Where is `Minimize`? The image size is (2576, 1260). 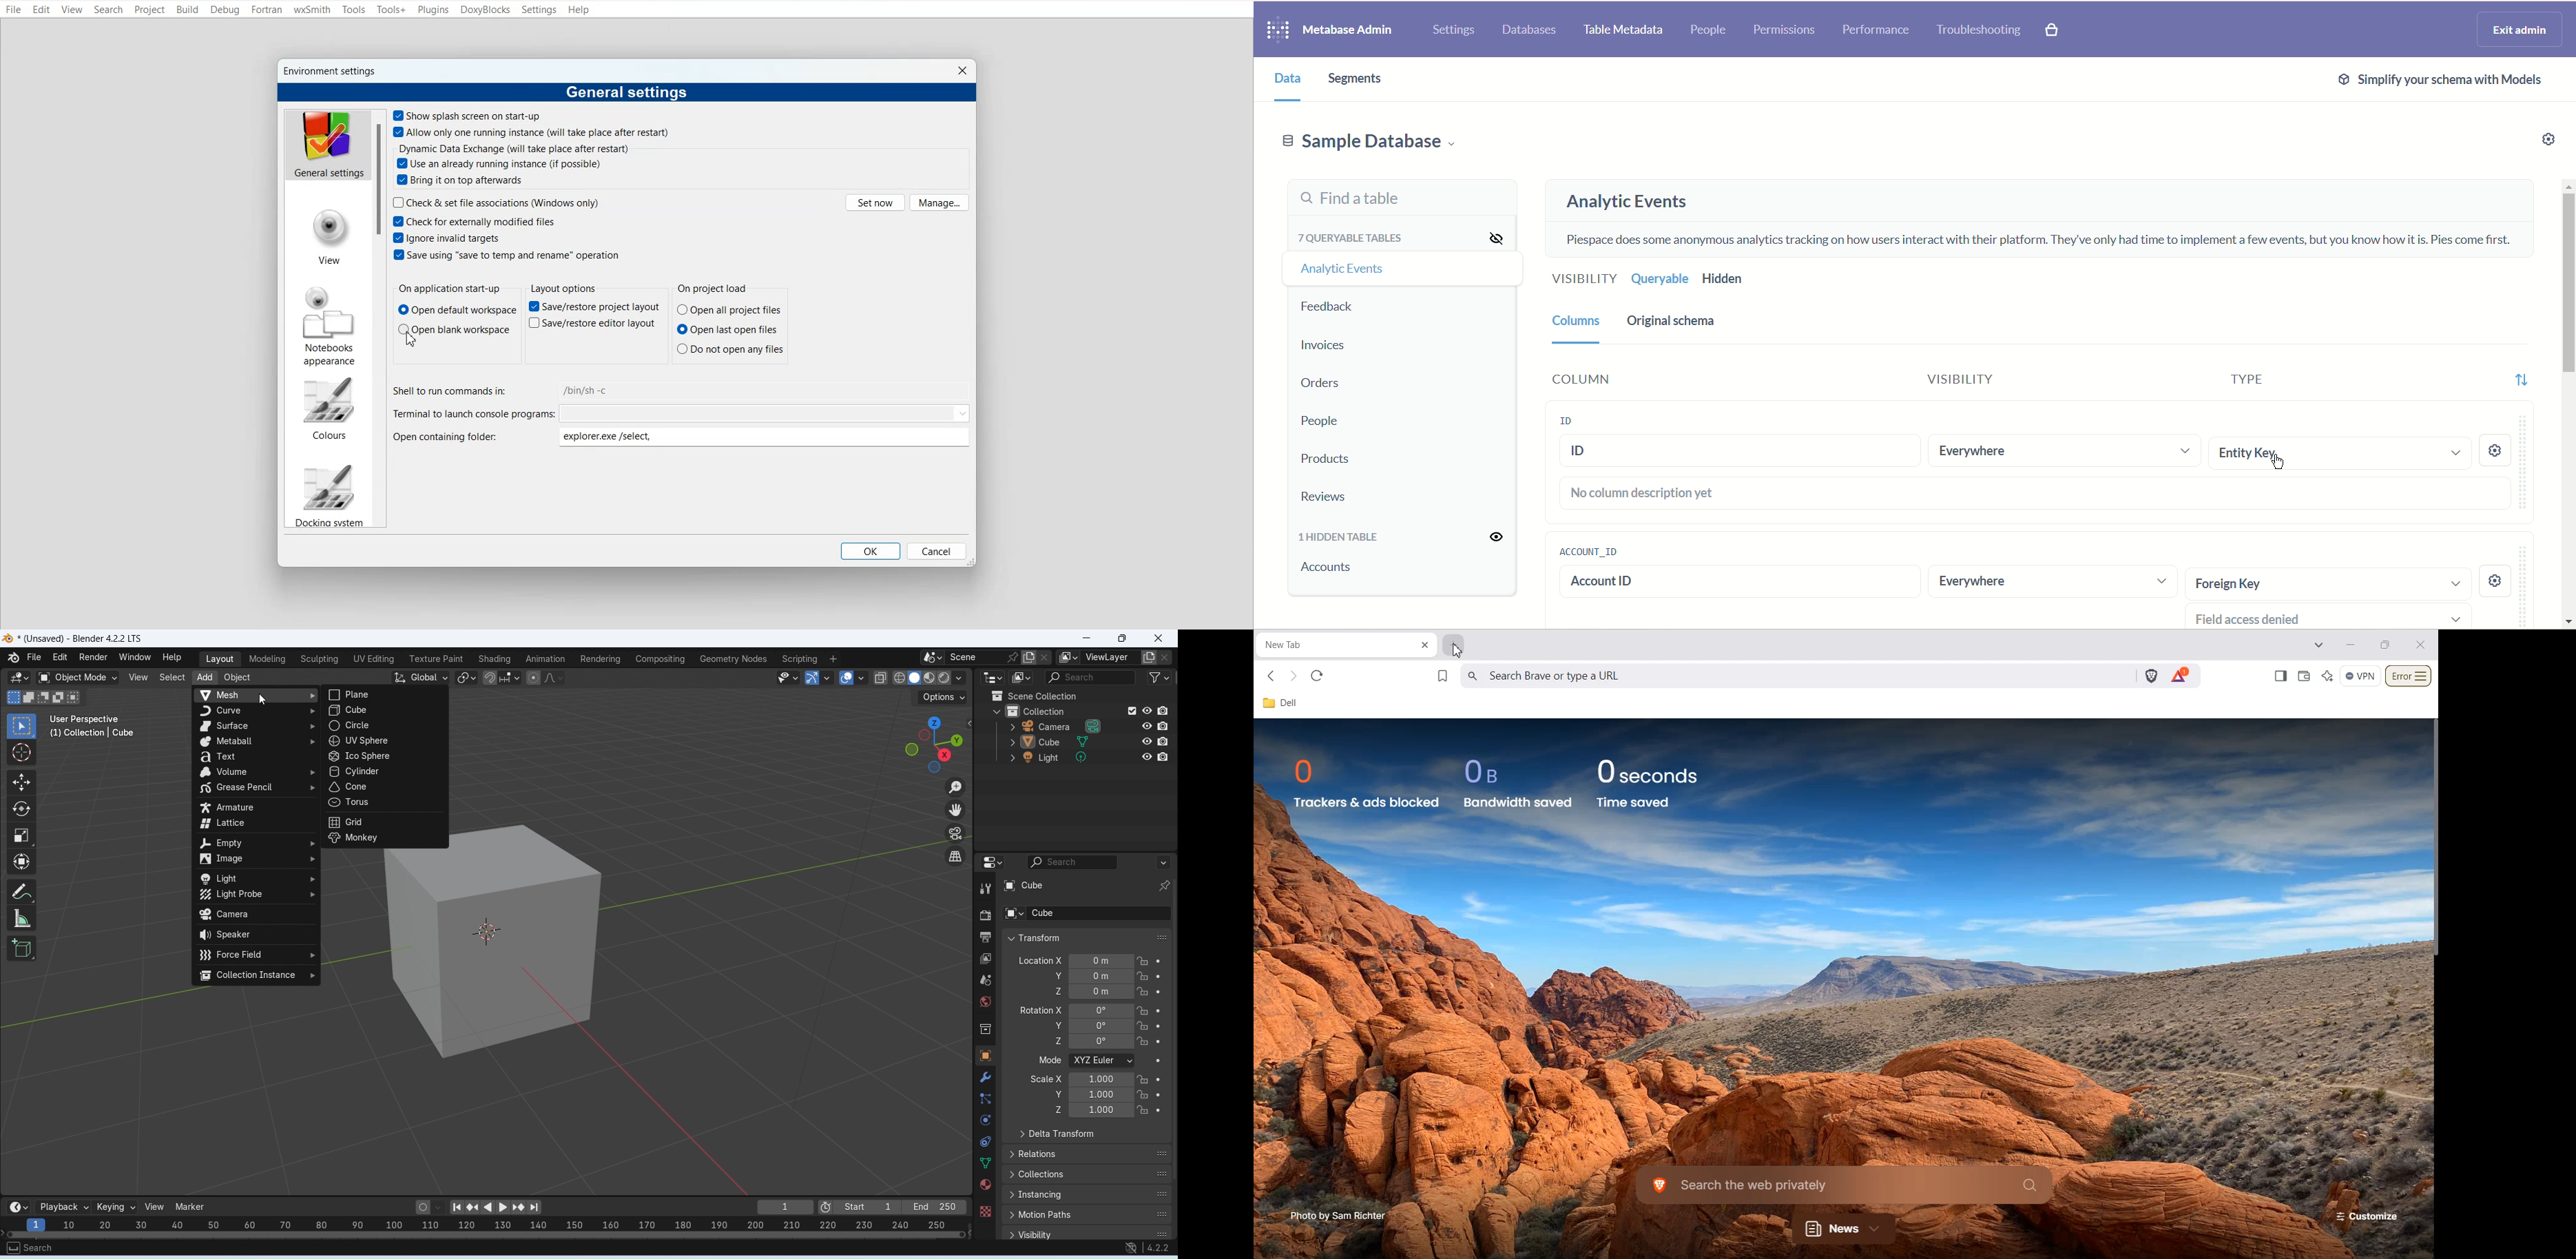
Minimize is located at coordinates (1087, 638).